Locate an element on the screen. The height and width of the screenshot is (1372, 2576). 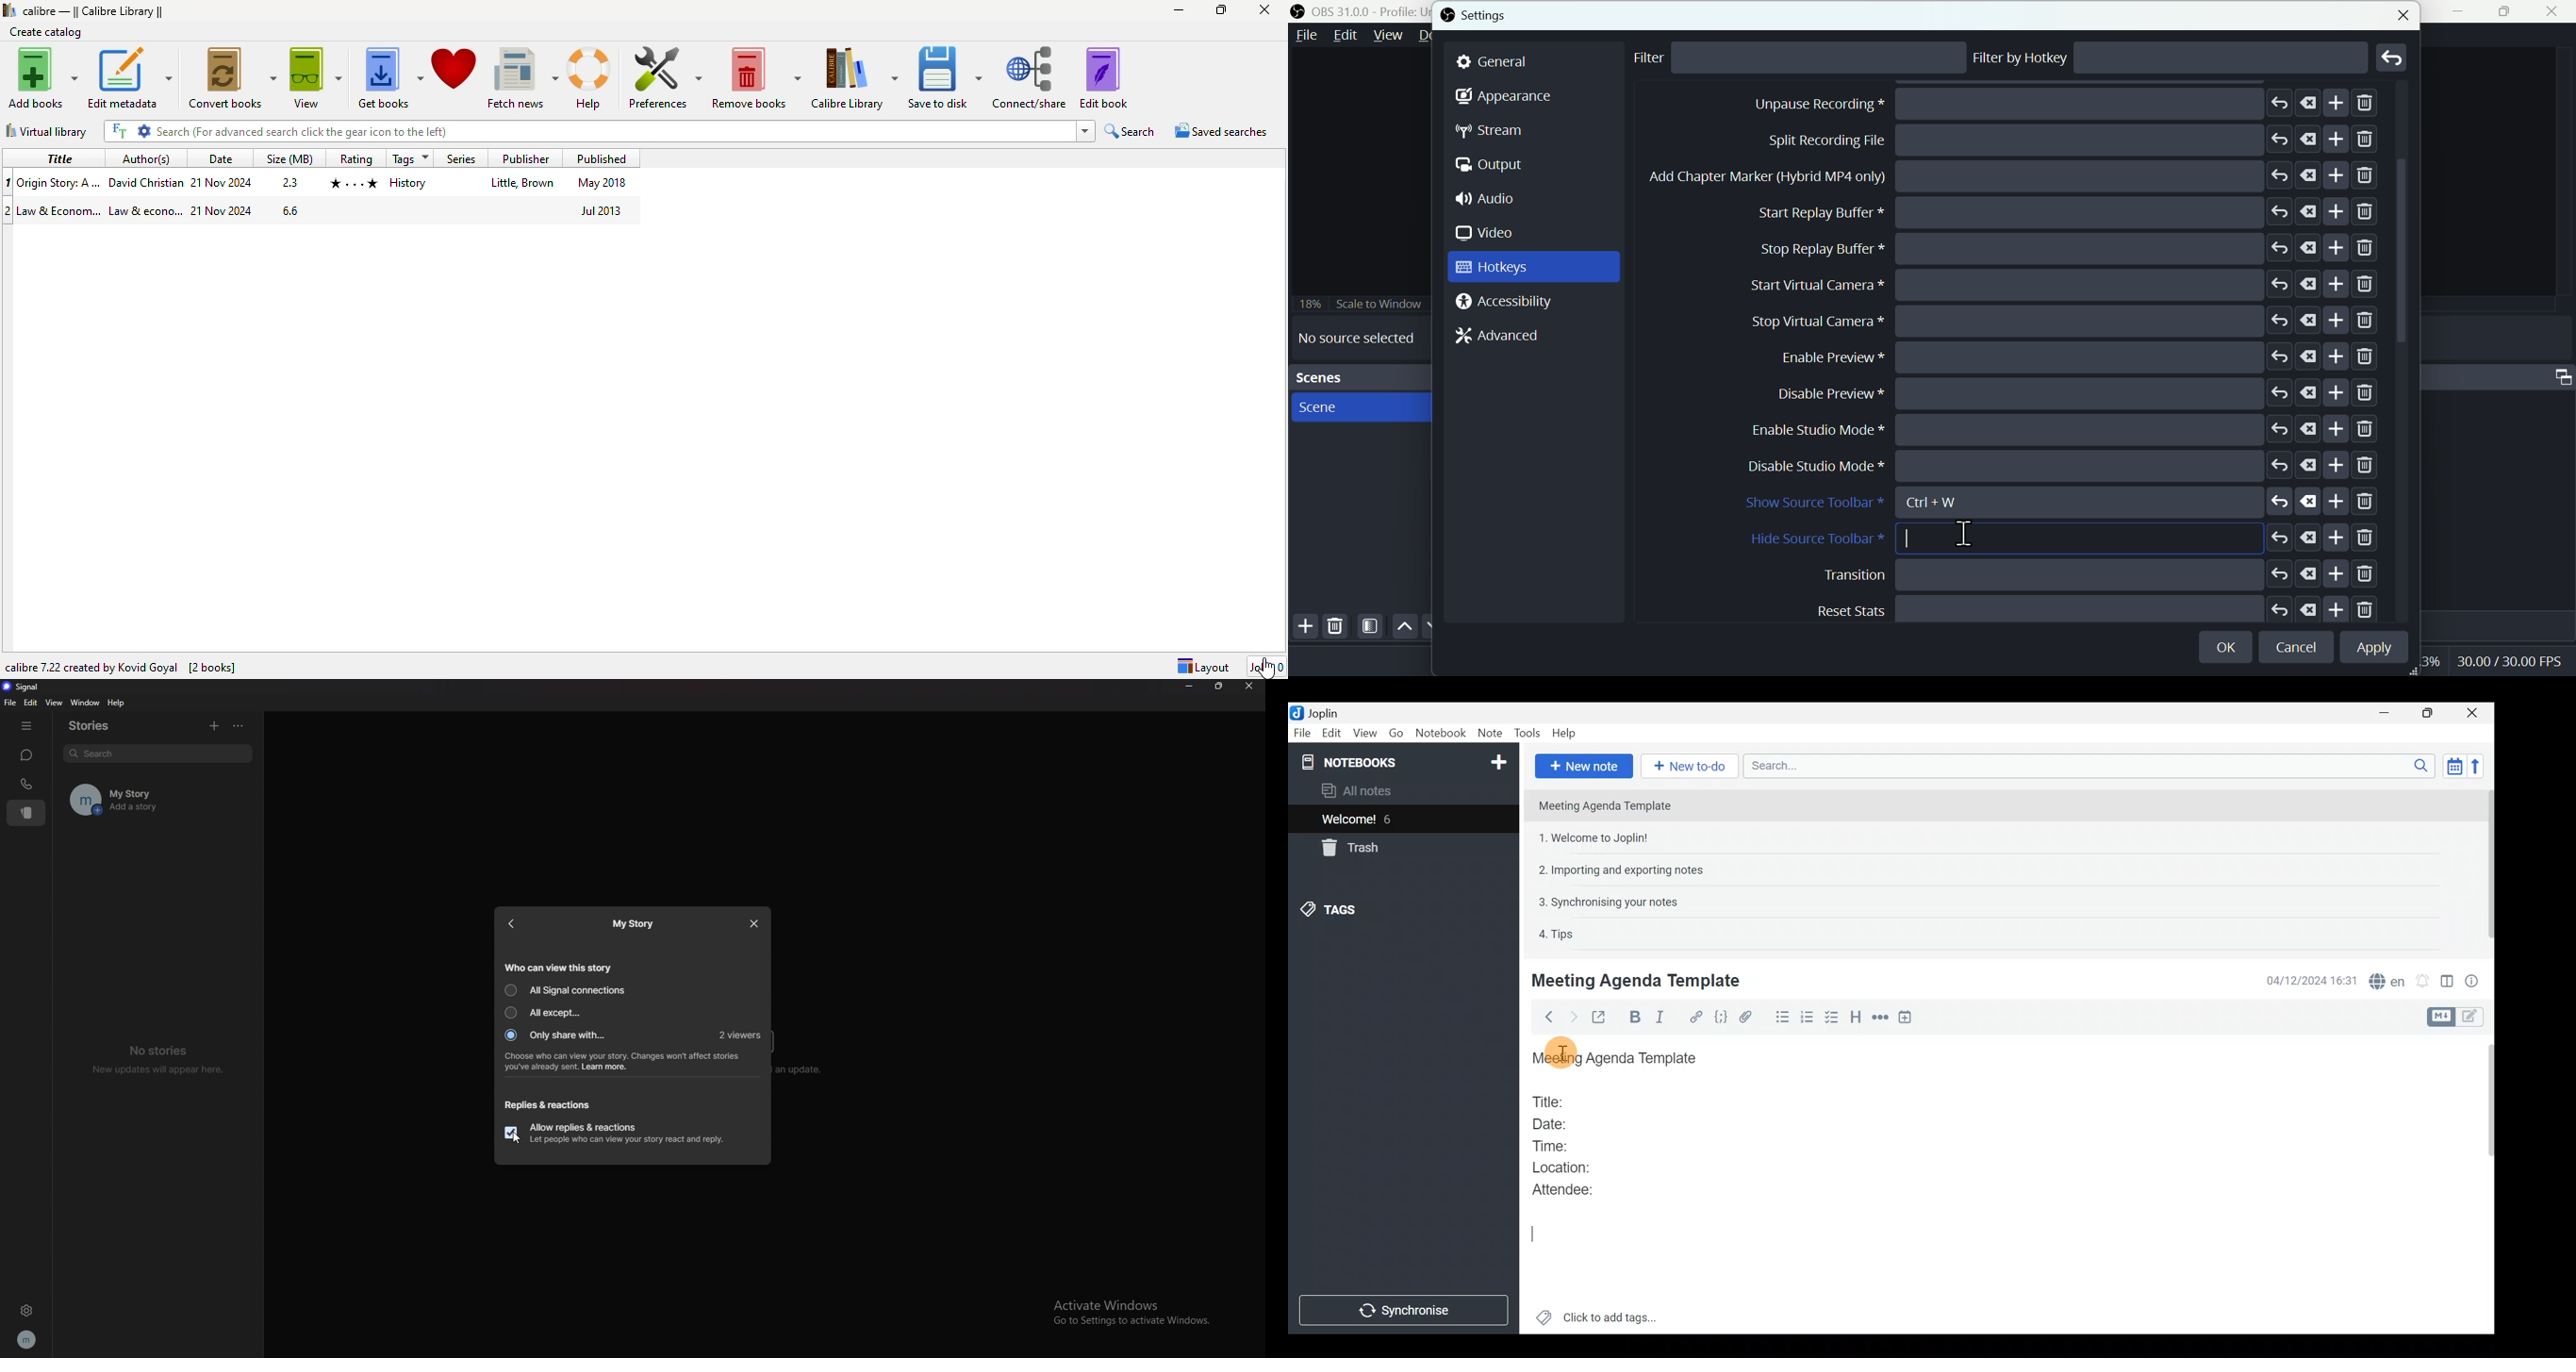
2 viewers is located at coordinates (742, 1036).